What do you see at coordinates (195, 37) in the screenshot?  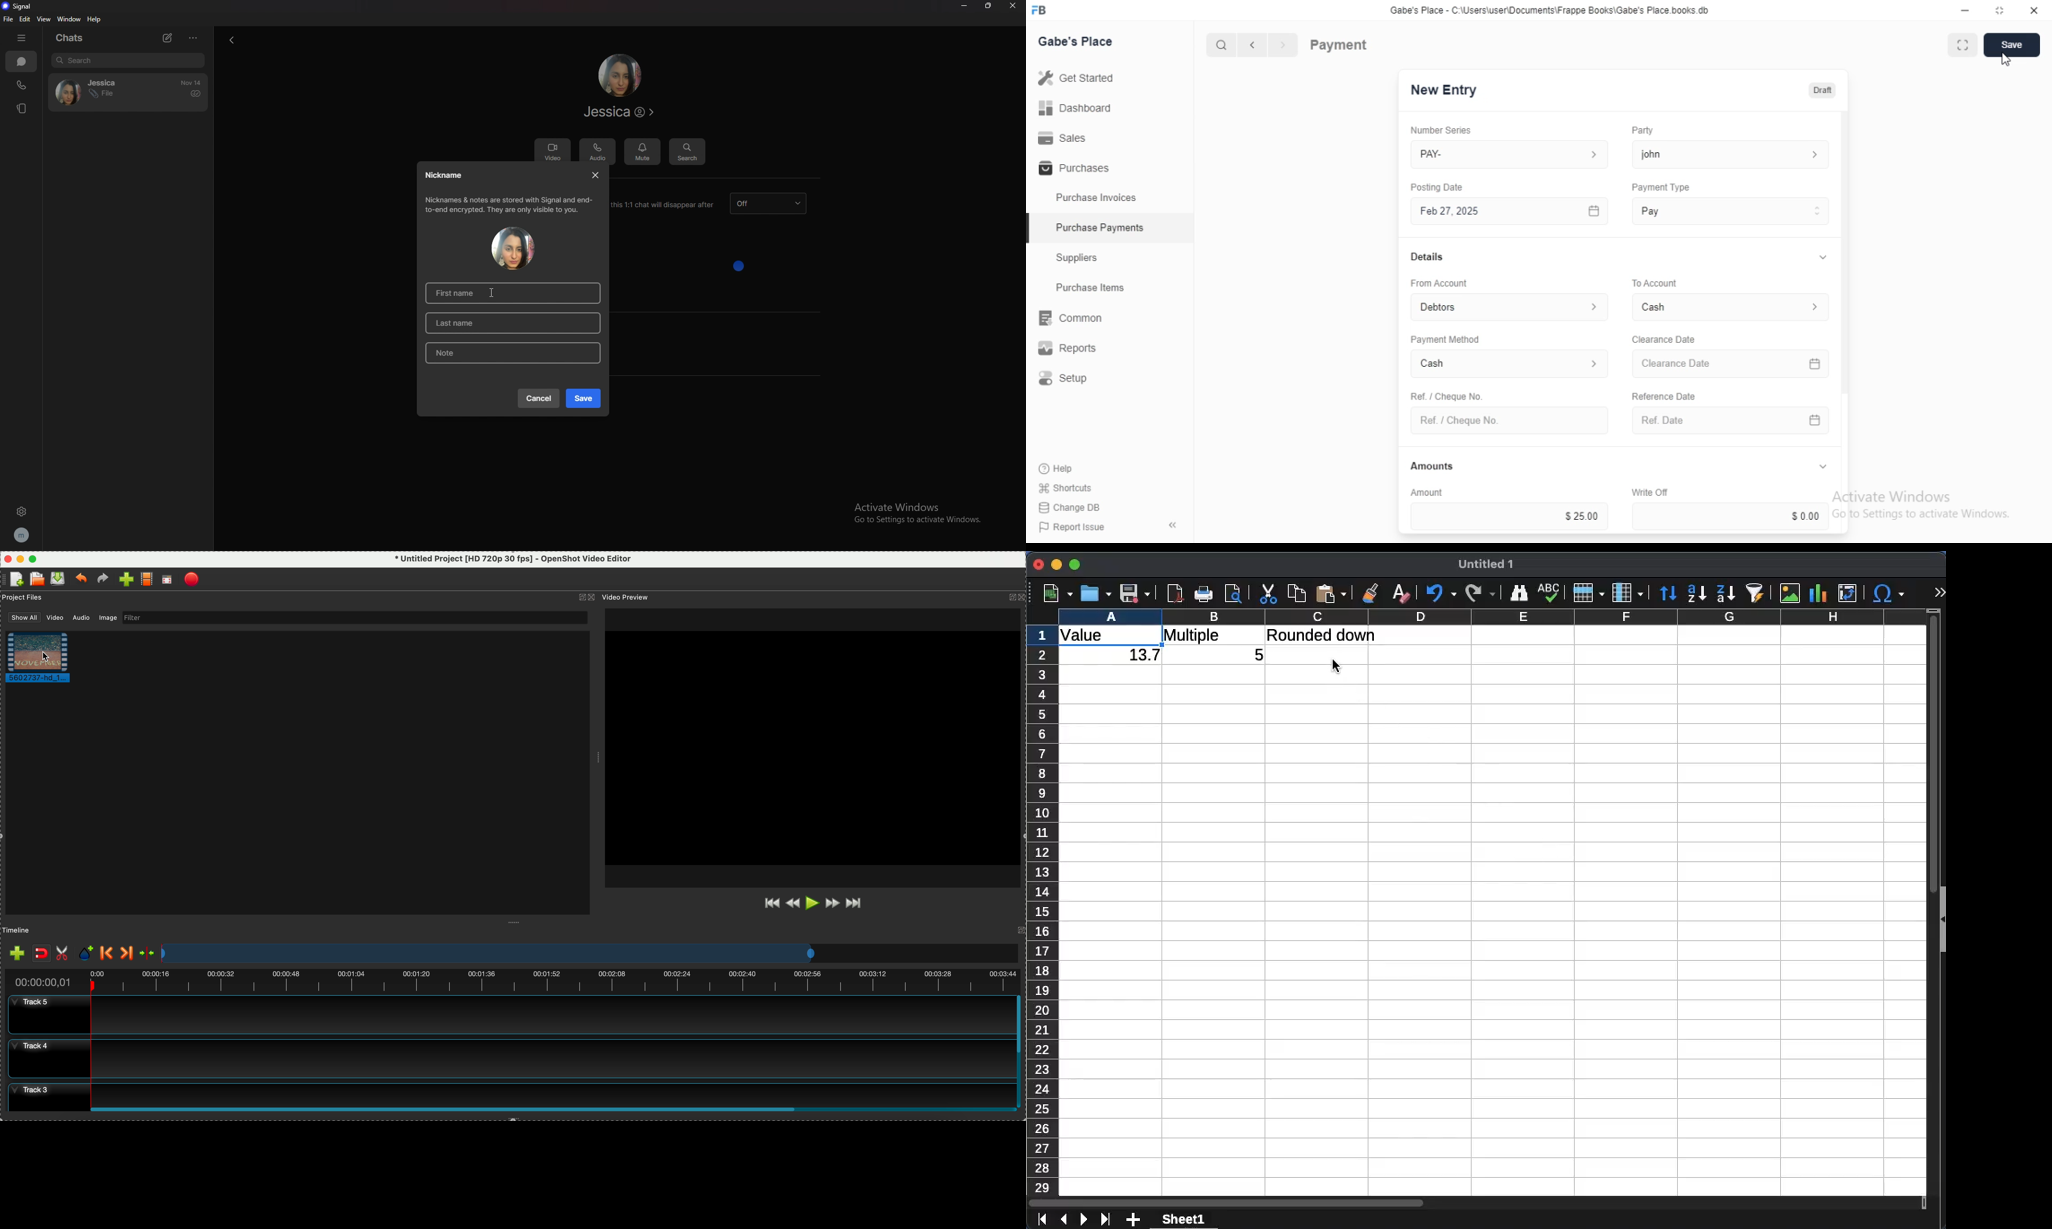 I see `options` at bounding box center [195, 37].